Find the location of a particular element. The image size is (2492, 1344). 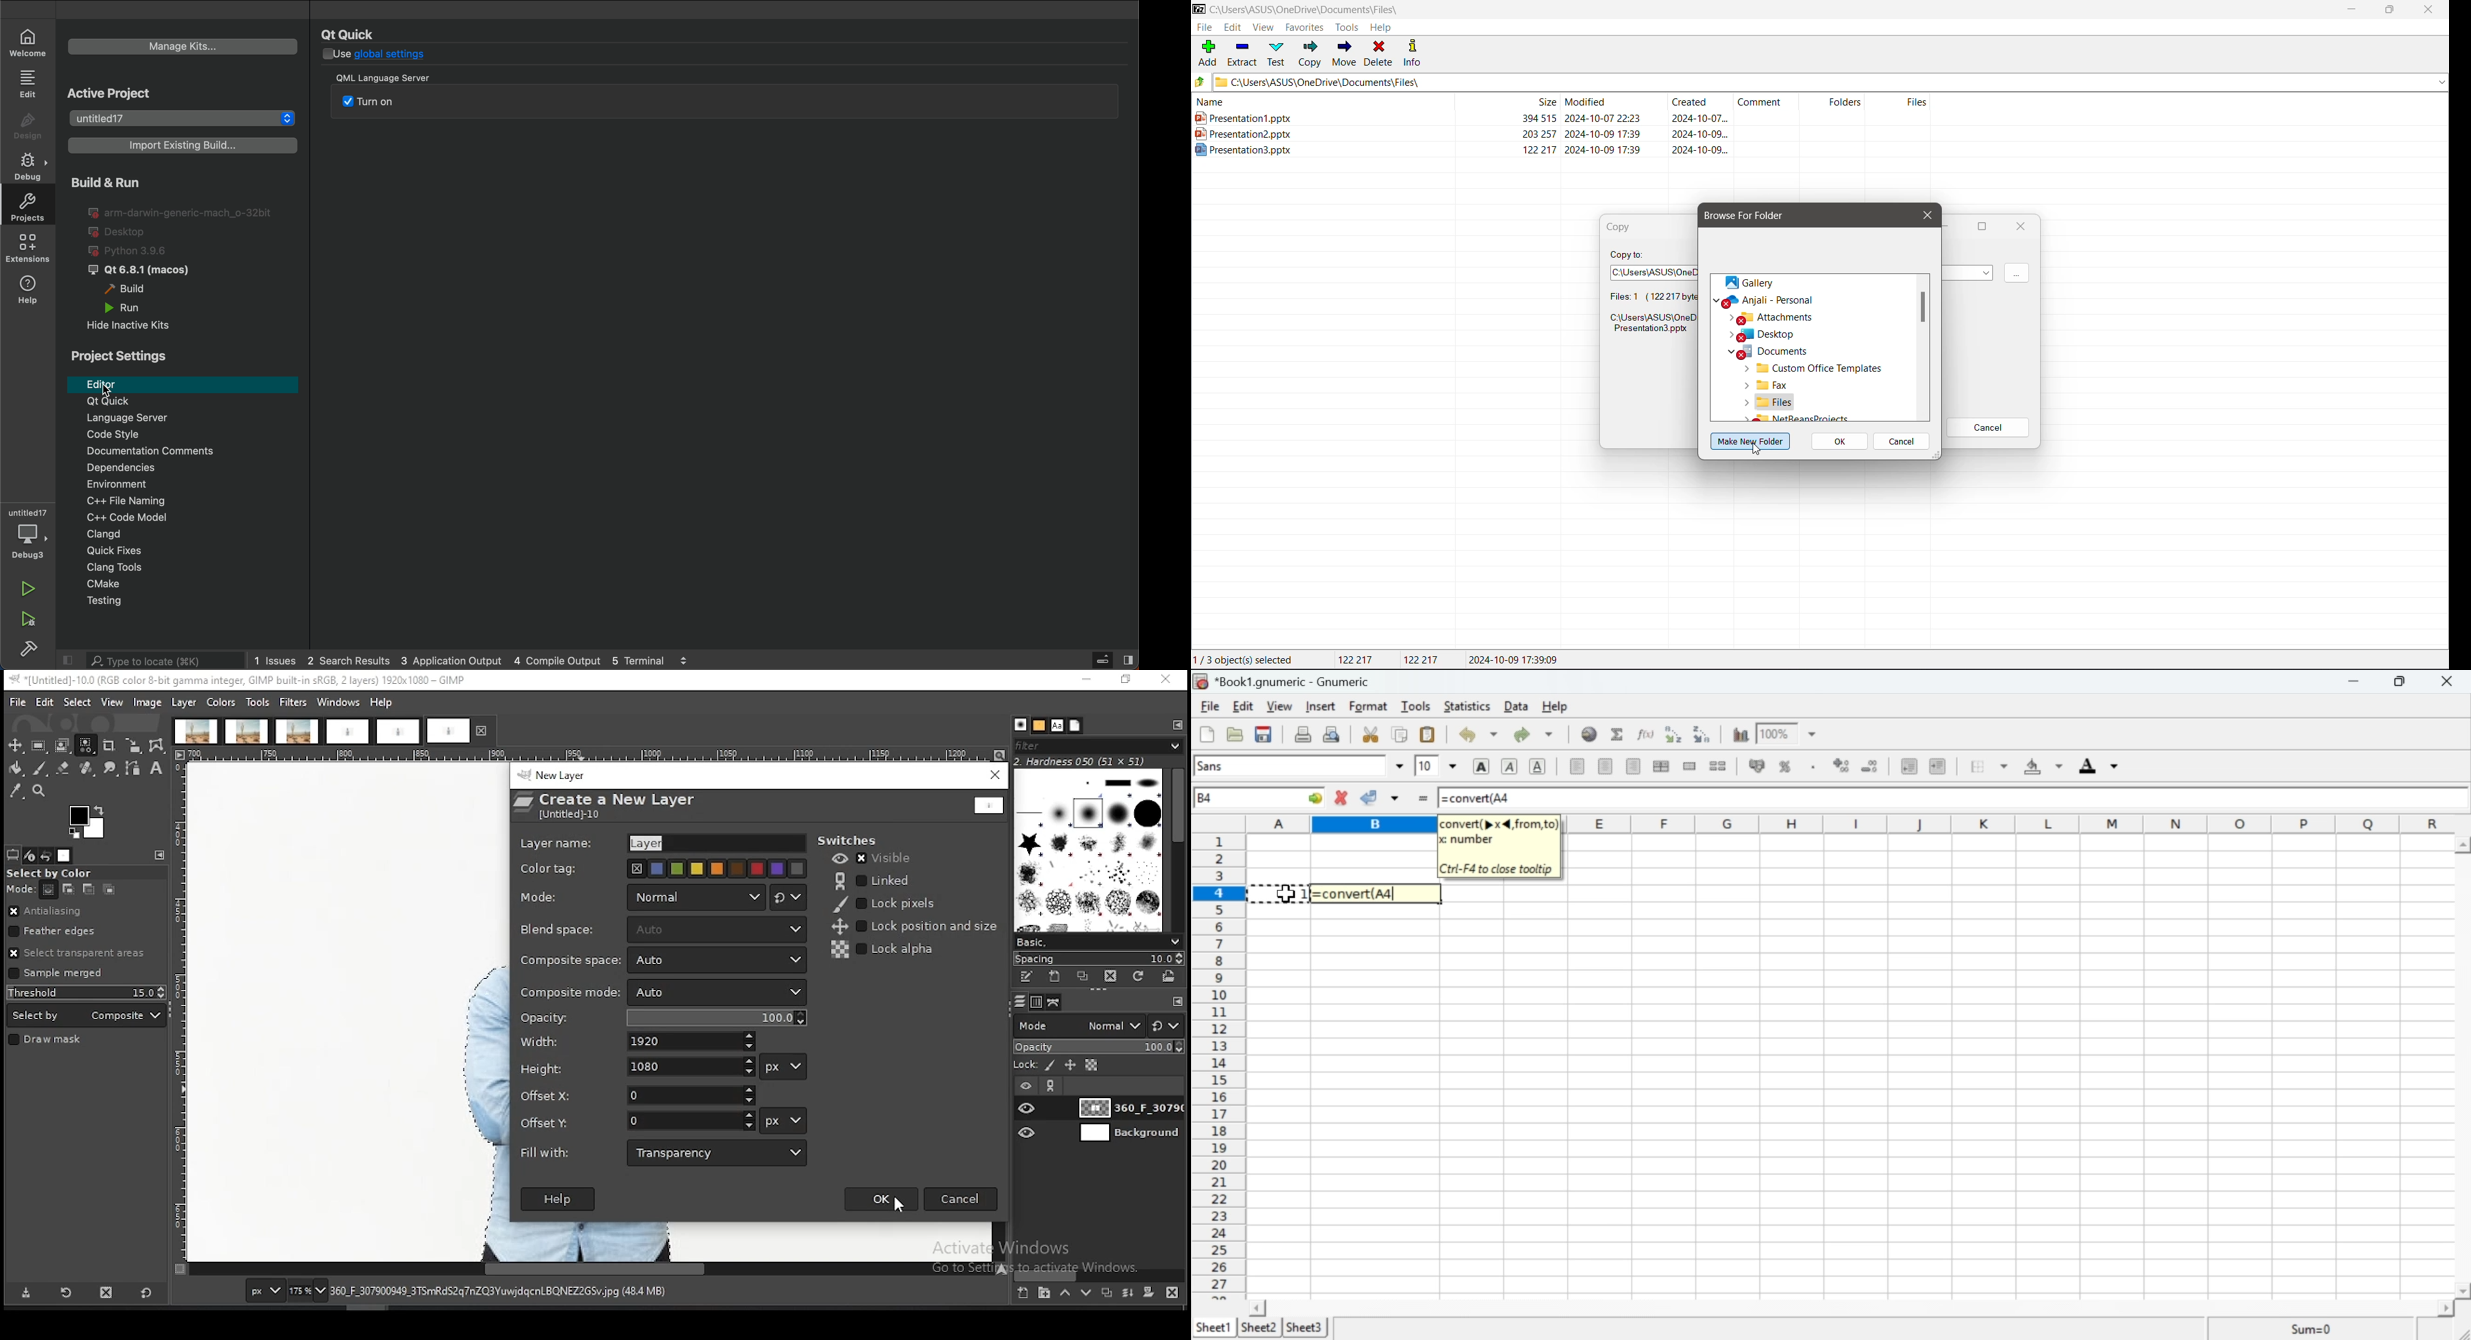

Cancel is located at coordinates (1988, 428).